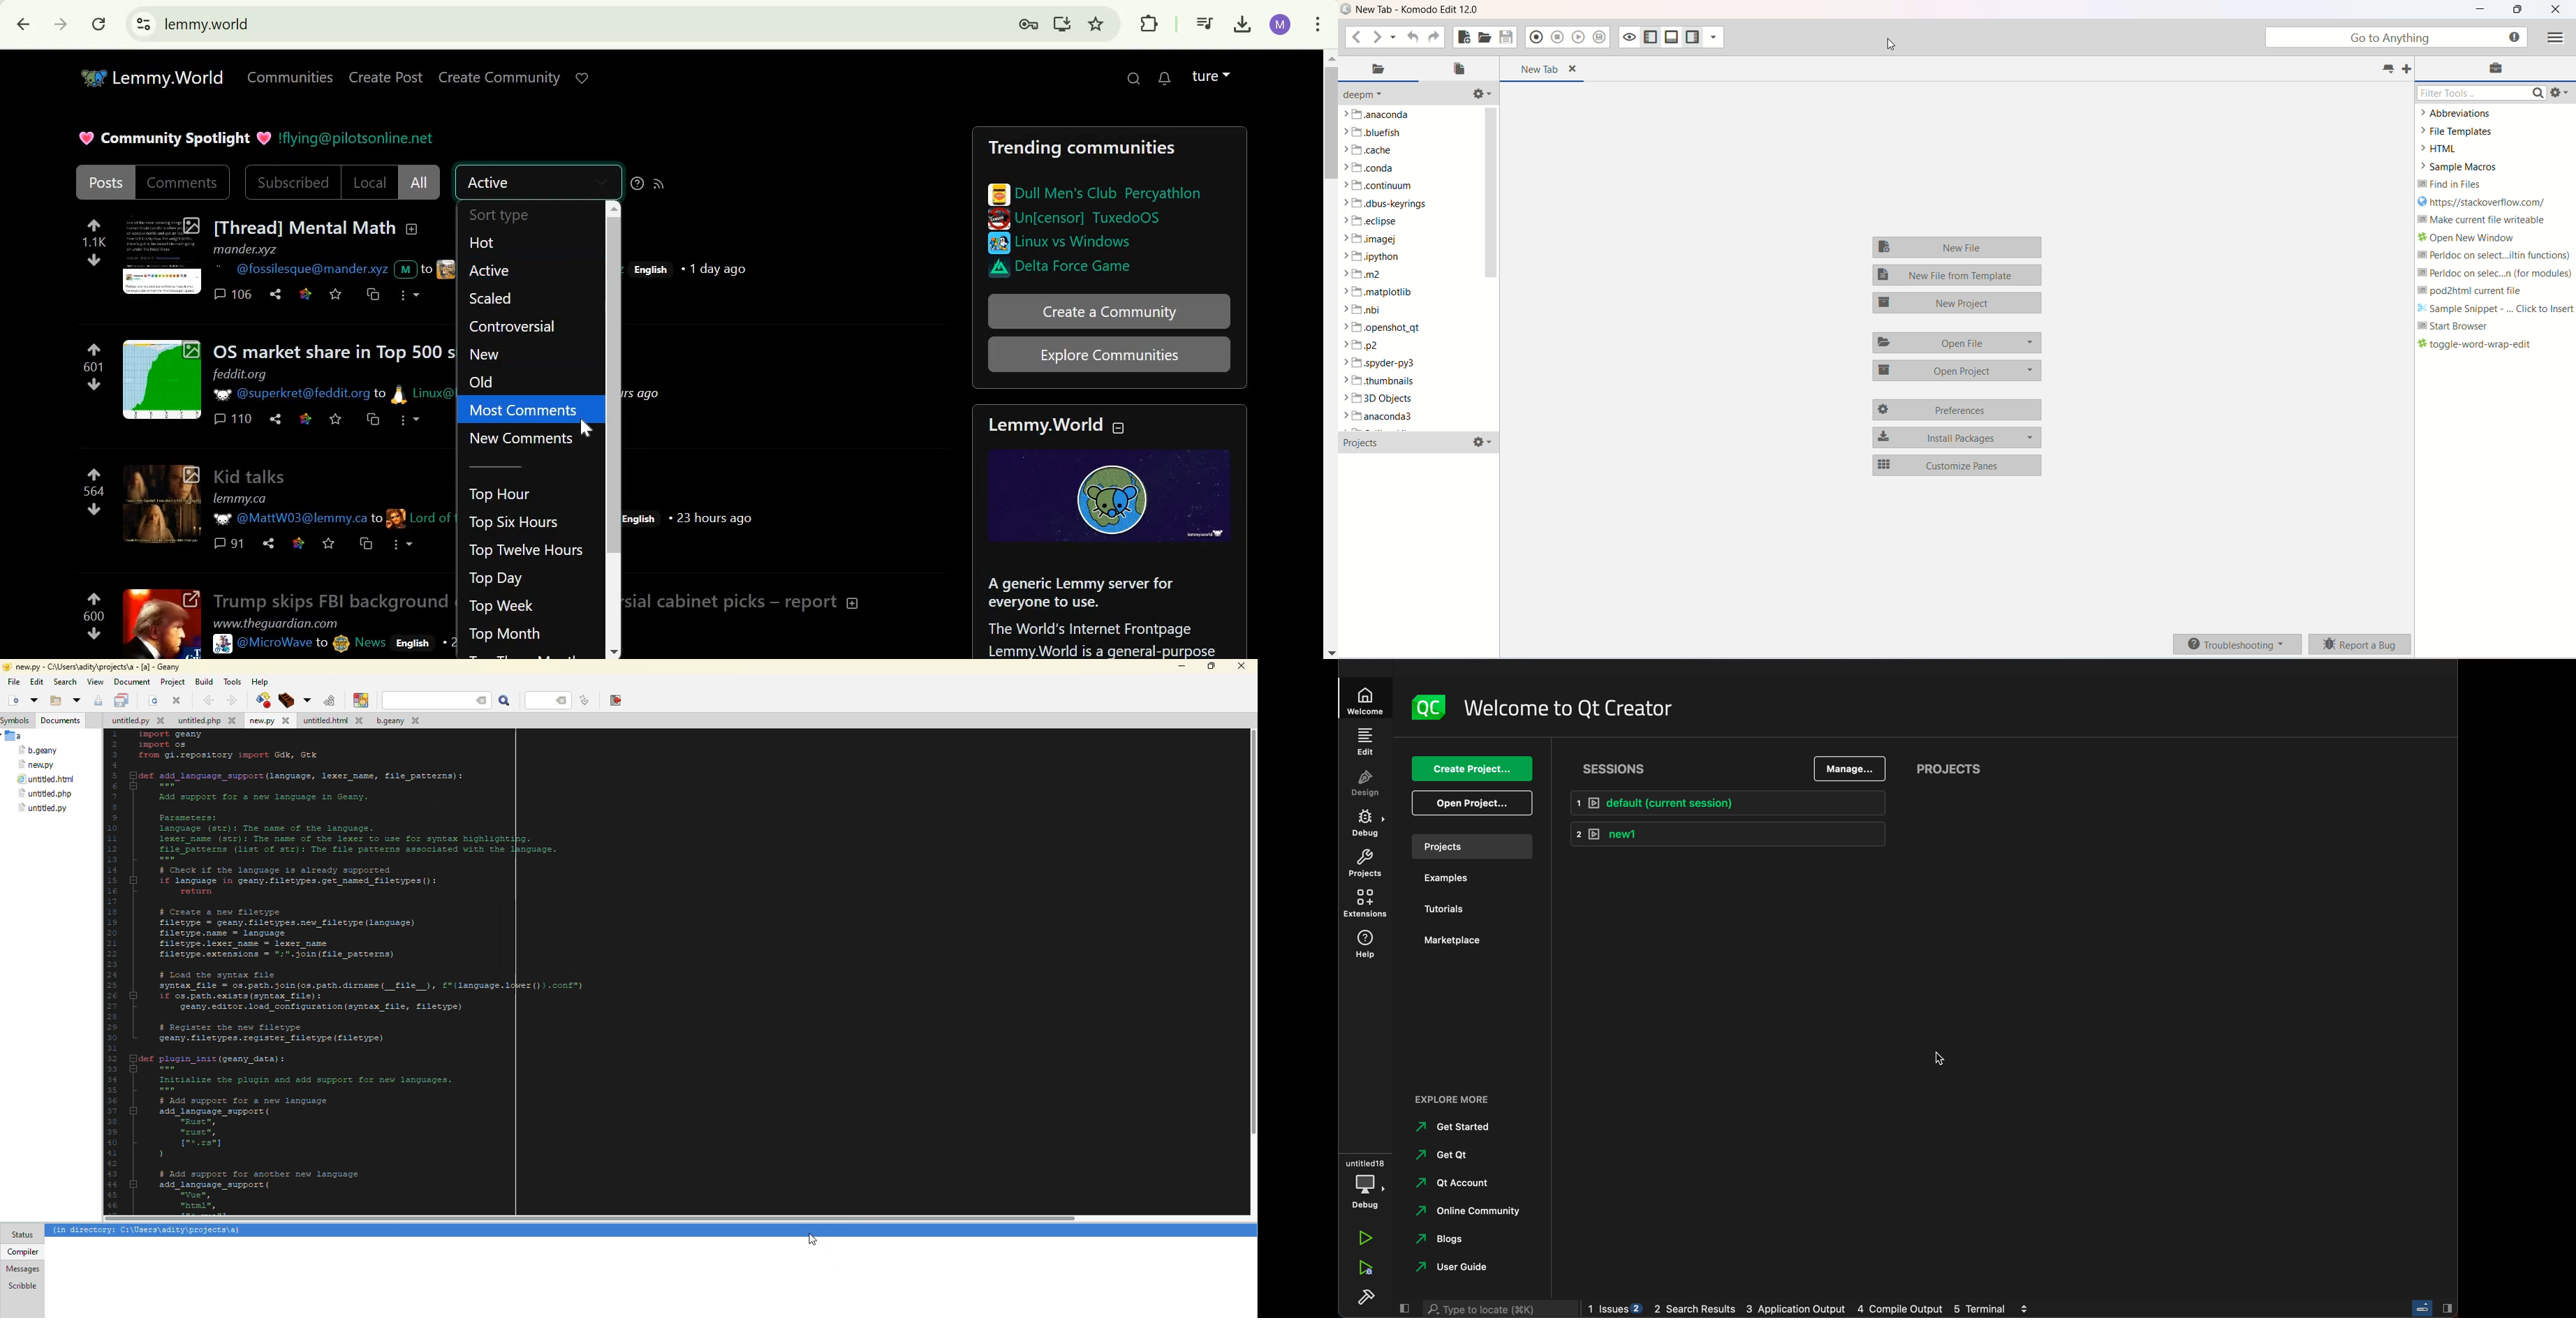  What do you see at coordinates (372, 643) in the screenshot?
I see `News` at bounding box center [372, 643].